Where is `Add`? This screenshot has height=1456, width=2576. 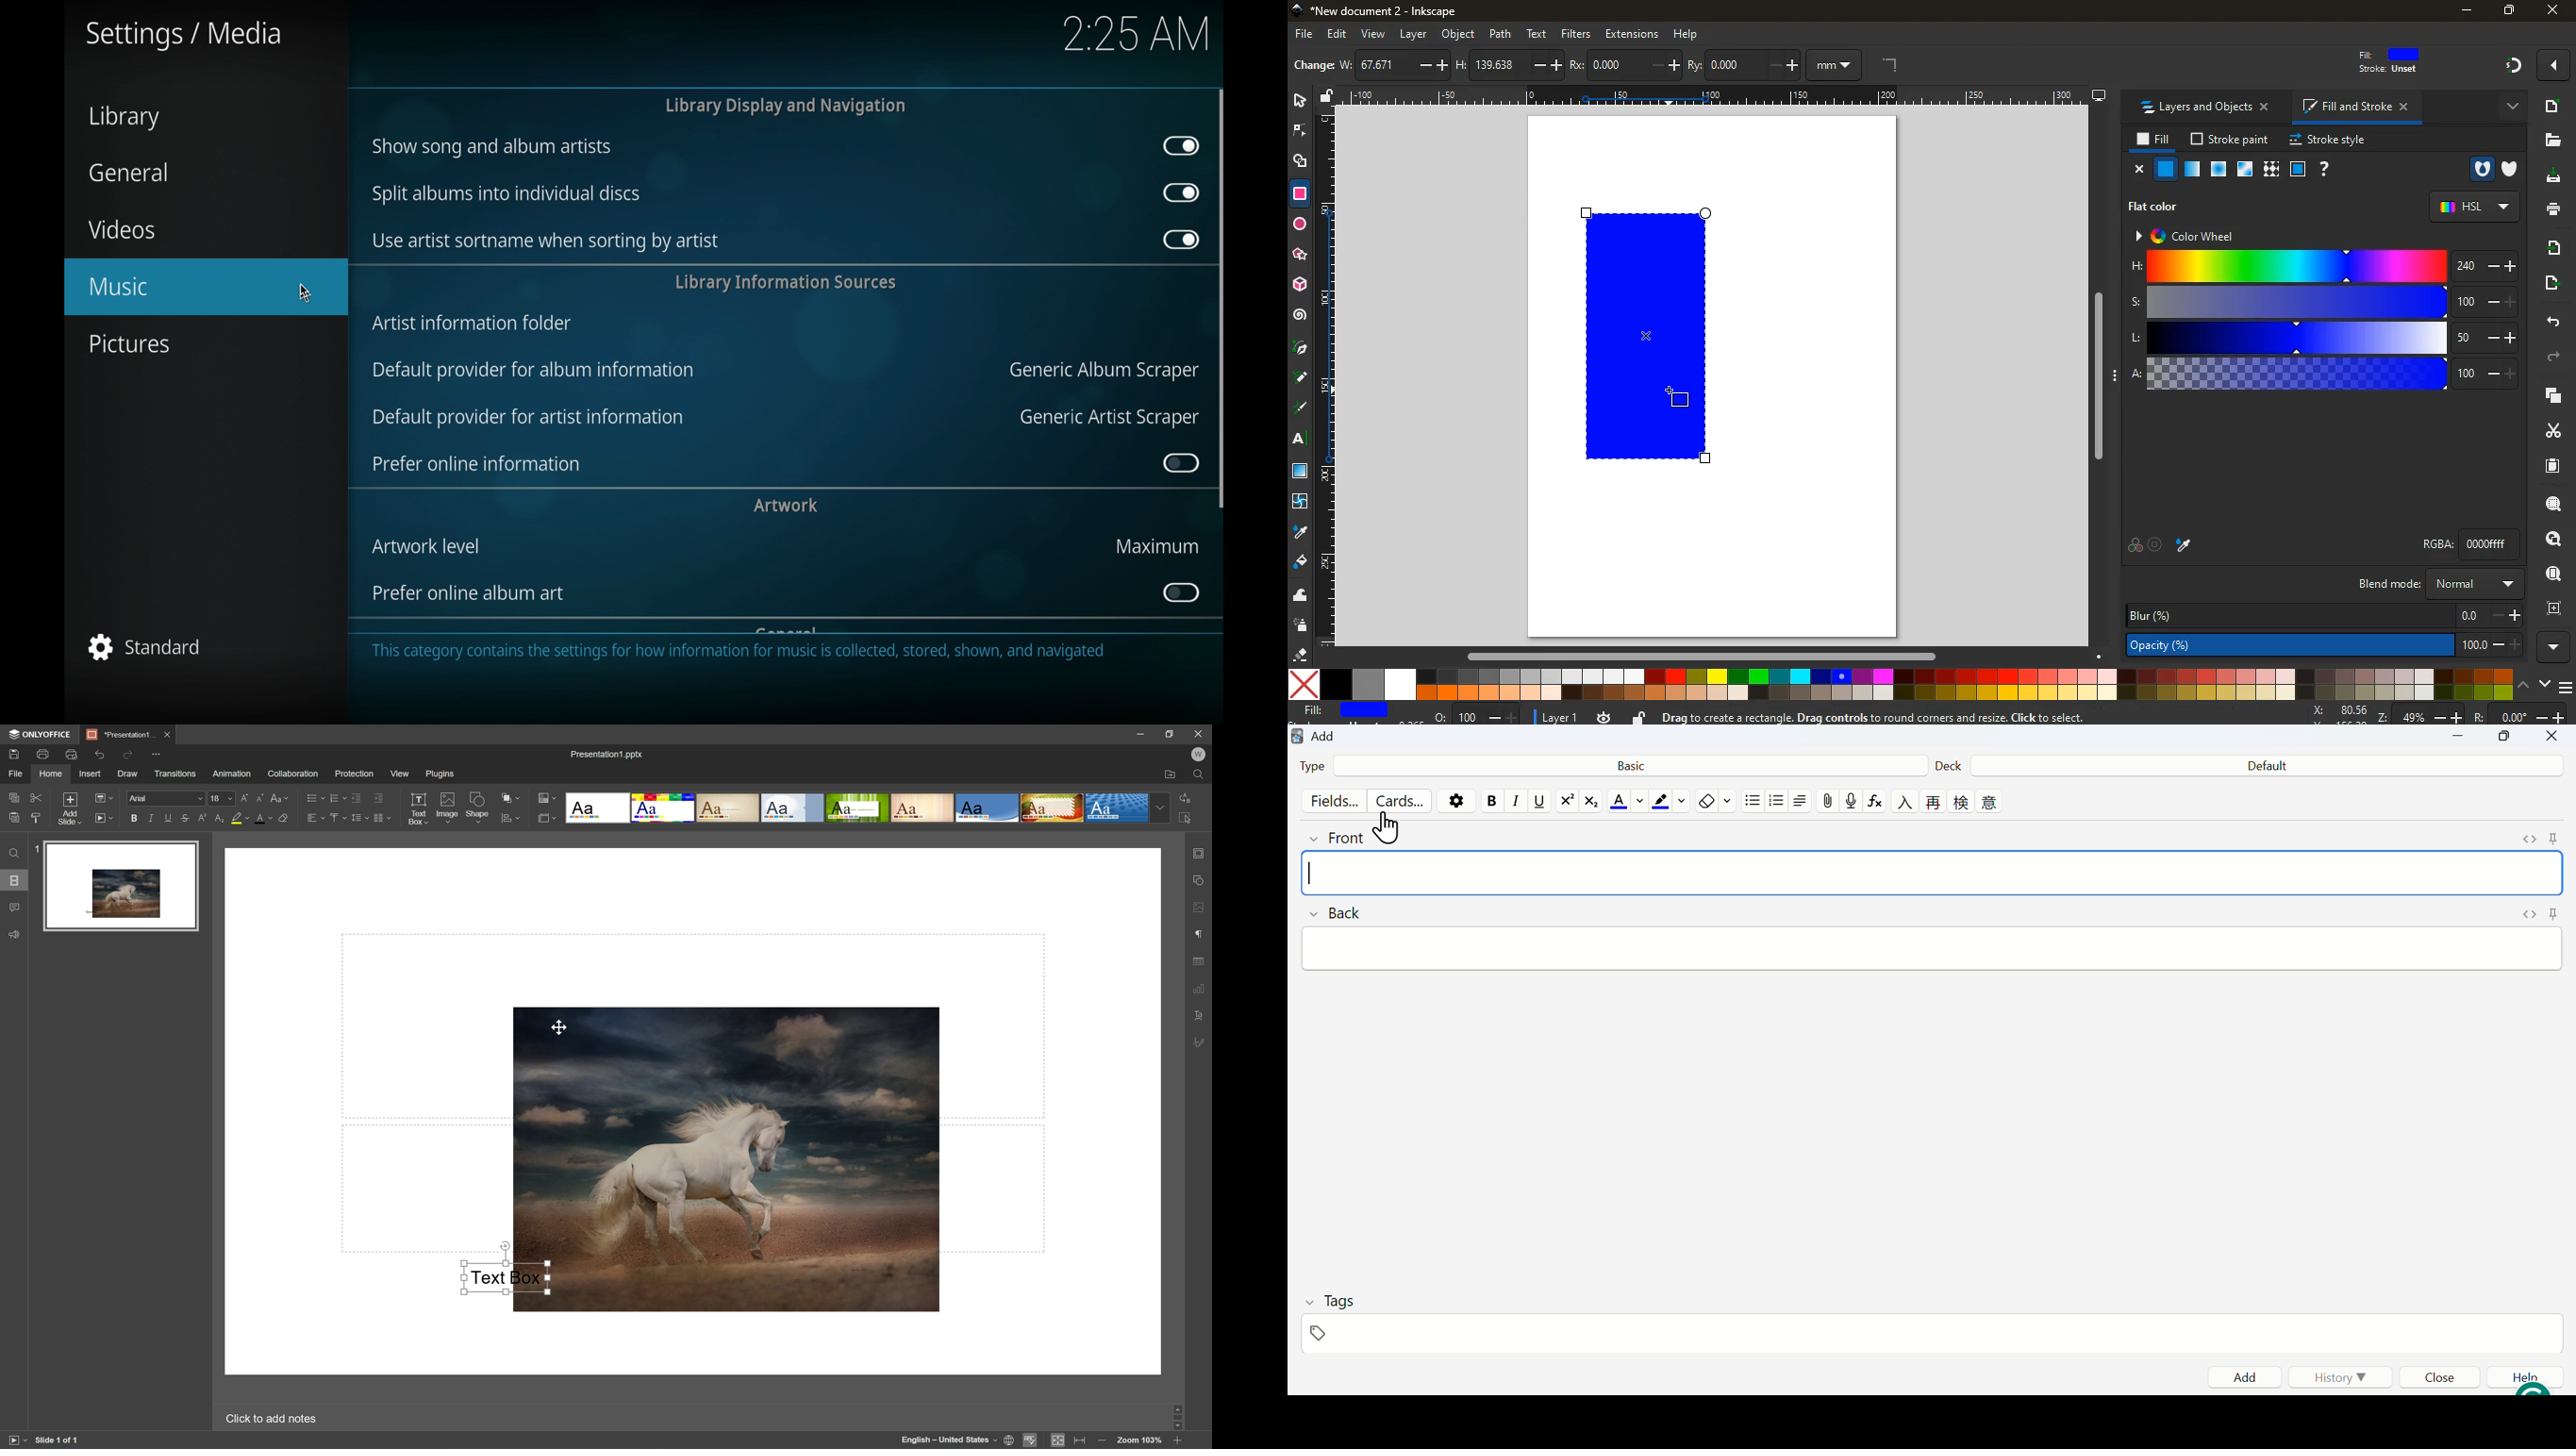 Add is located at coordinates (2244, 1378).